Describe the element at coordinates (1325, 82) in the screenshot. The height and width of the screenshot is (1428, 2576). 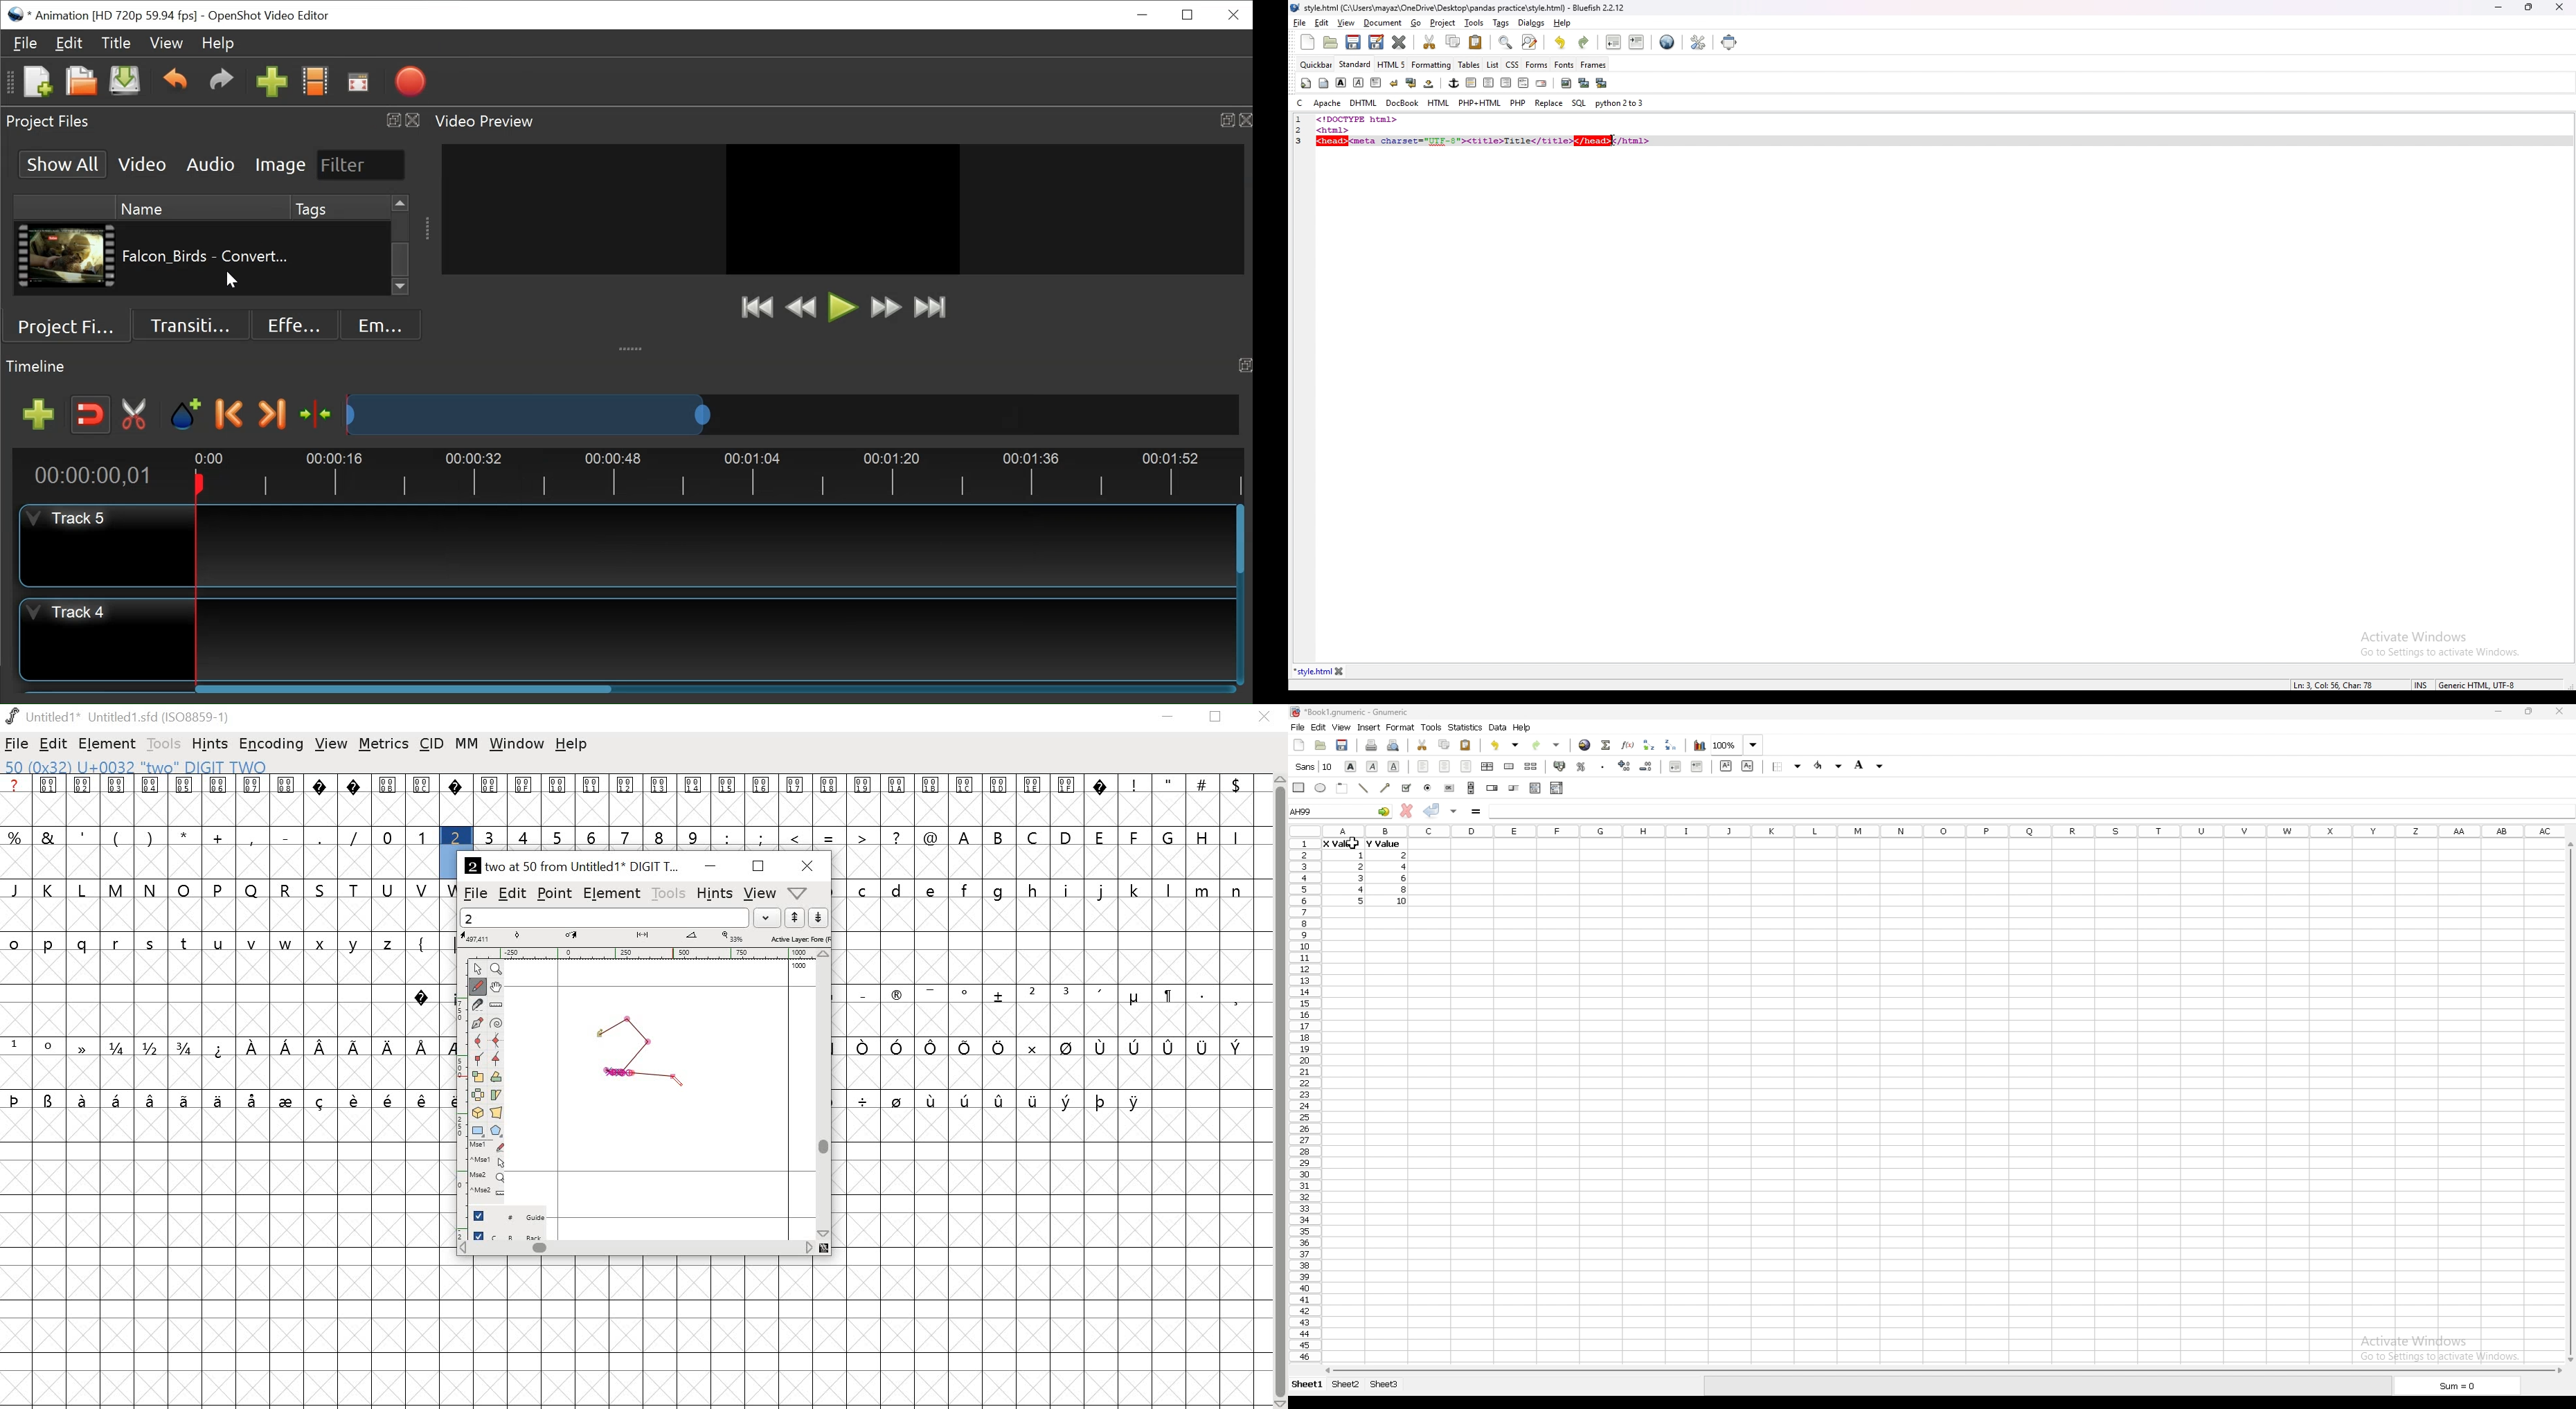
I see `body` at that location.